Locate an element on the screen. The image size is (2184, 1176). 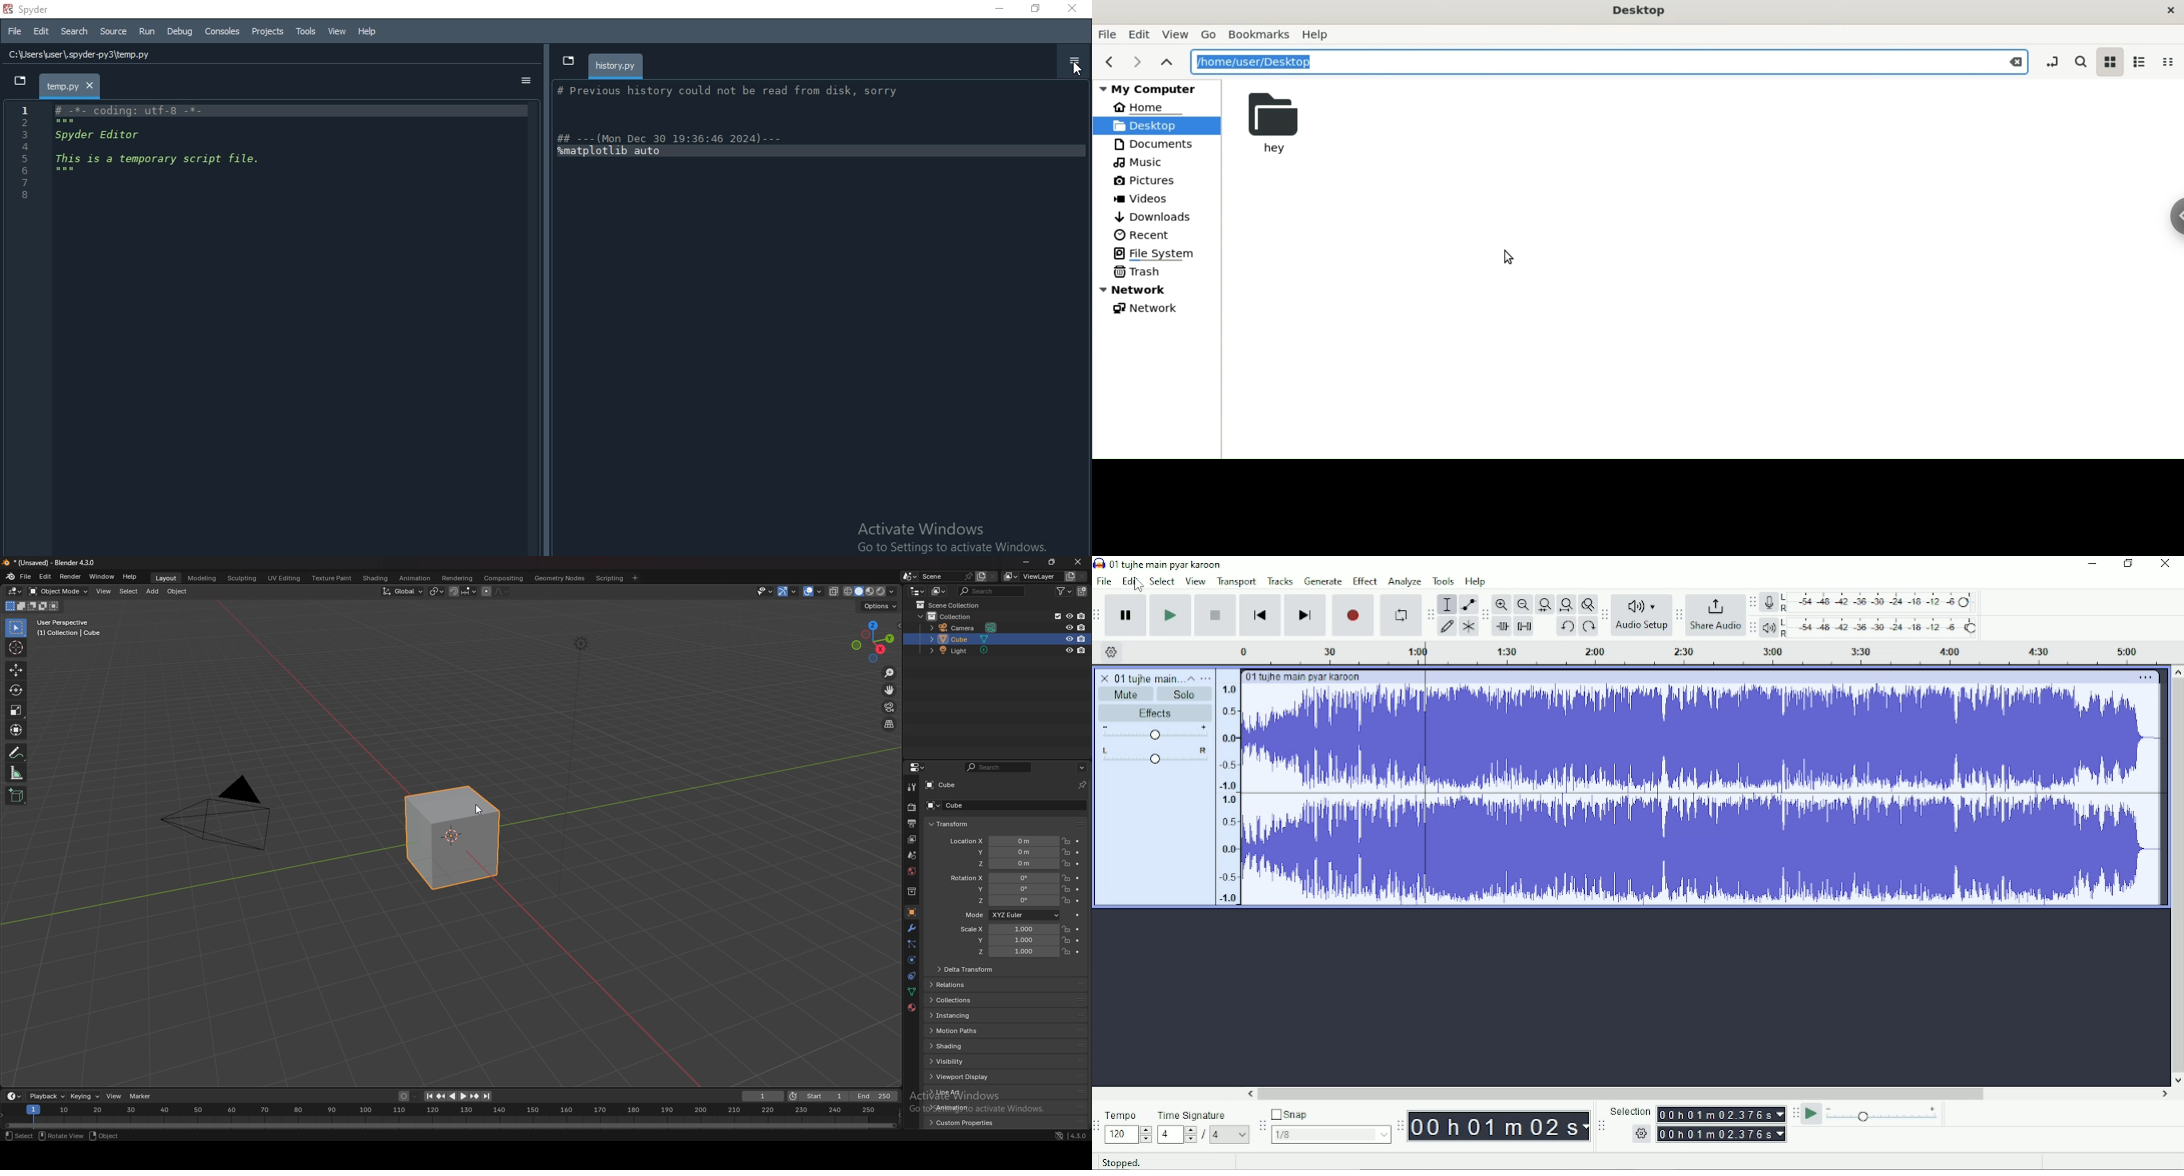
start frame is located at coordinates (820, 1096).